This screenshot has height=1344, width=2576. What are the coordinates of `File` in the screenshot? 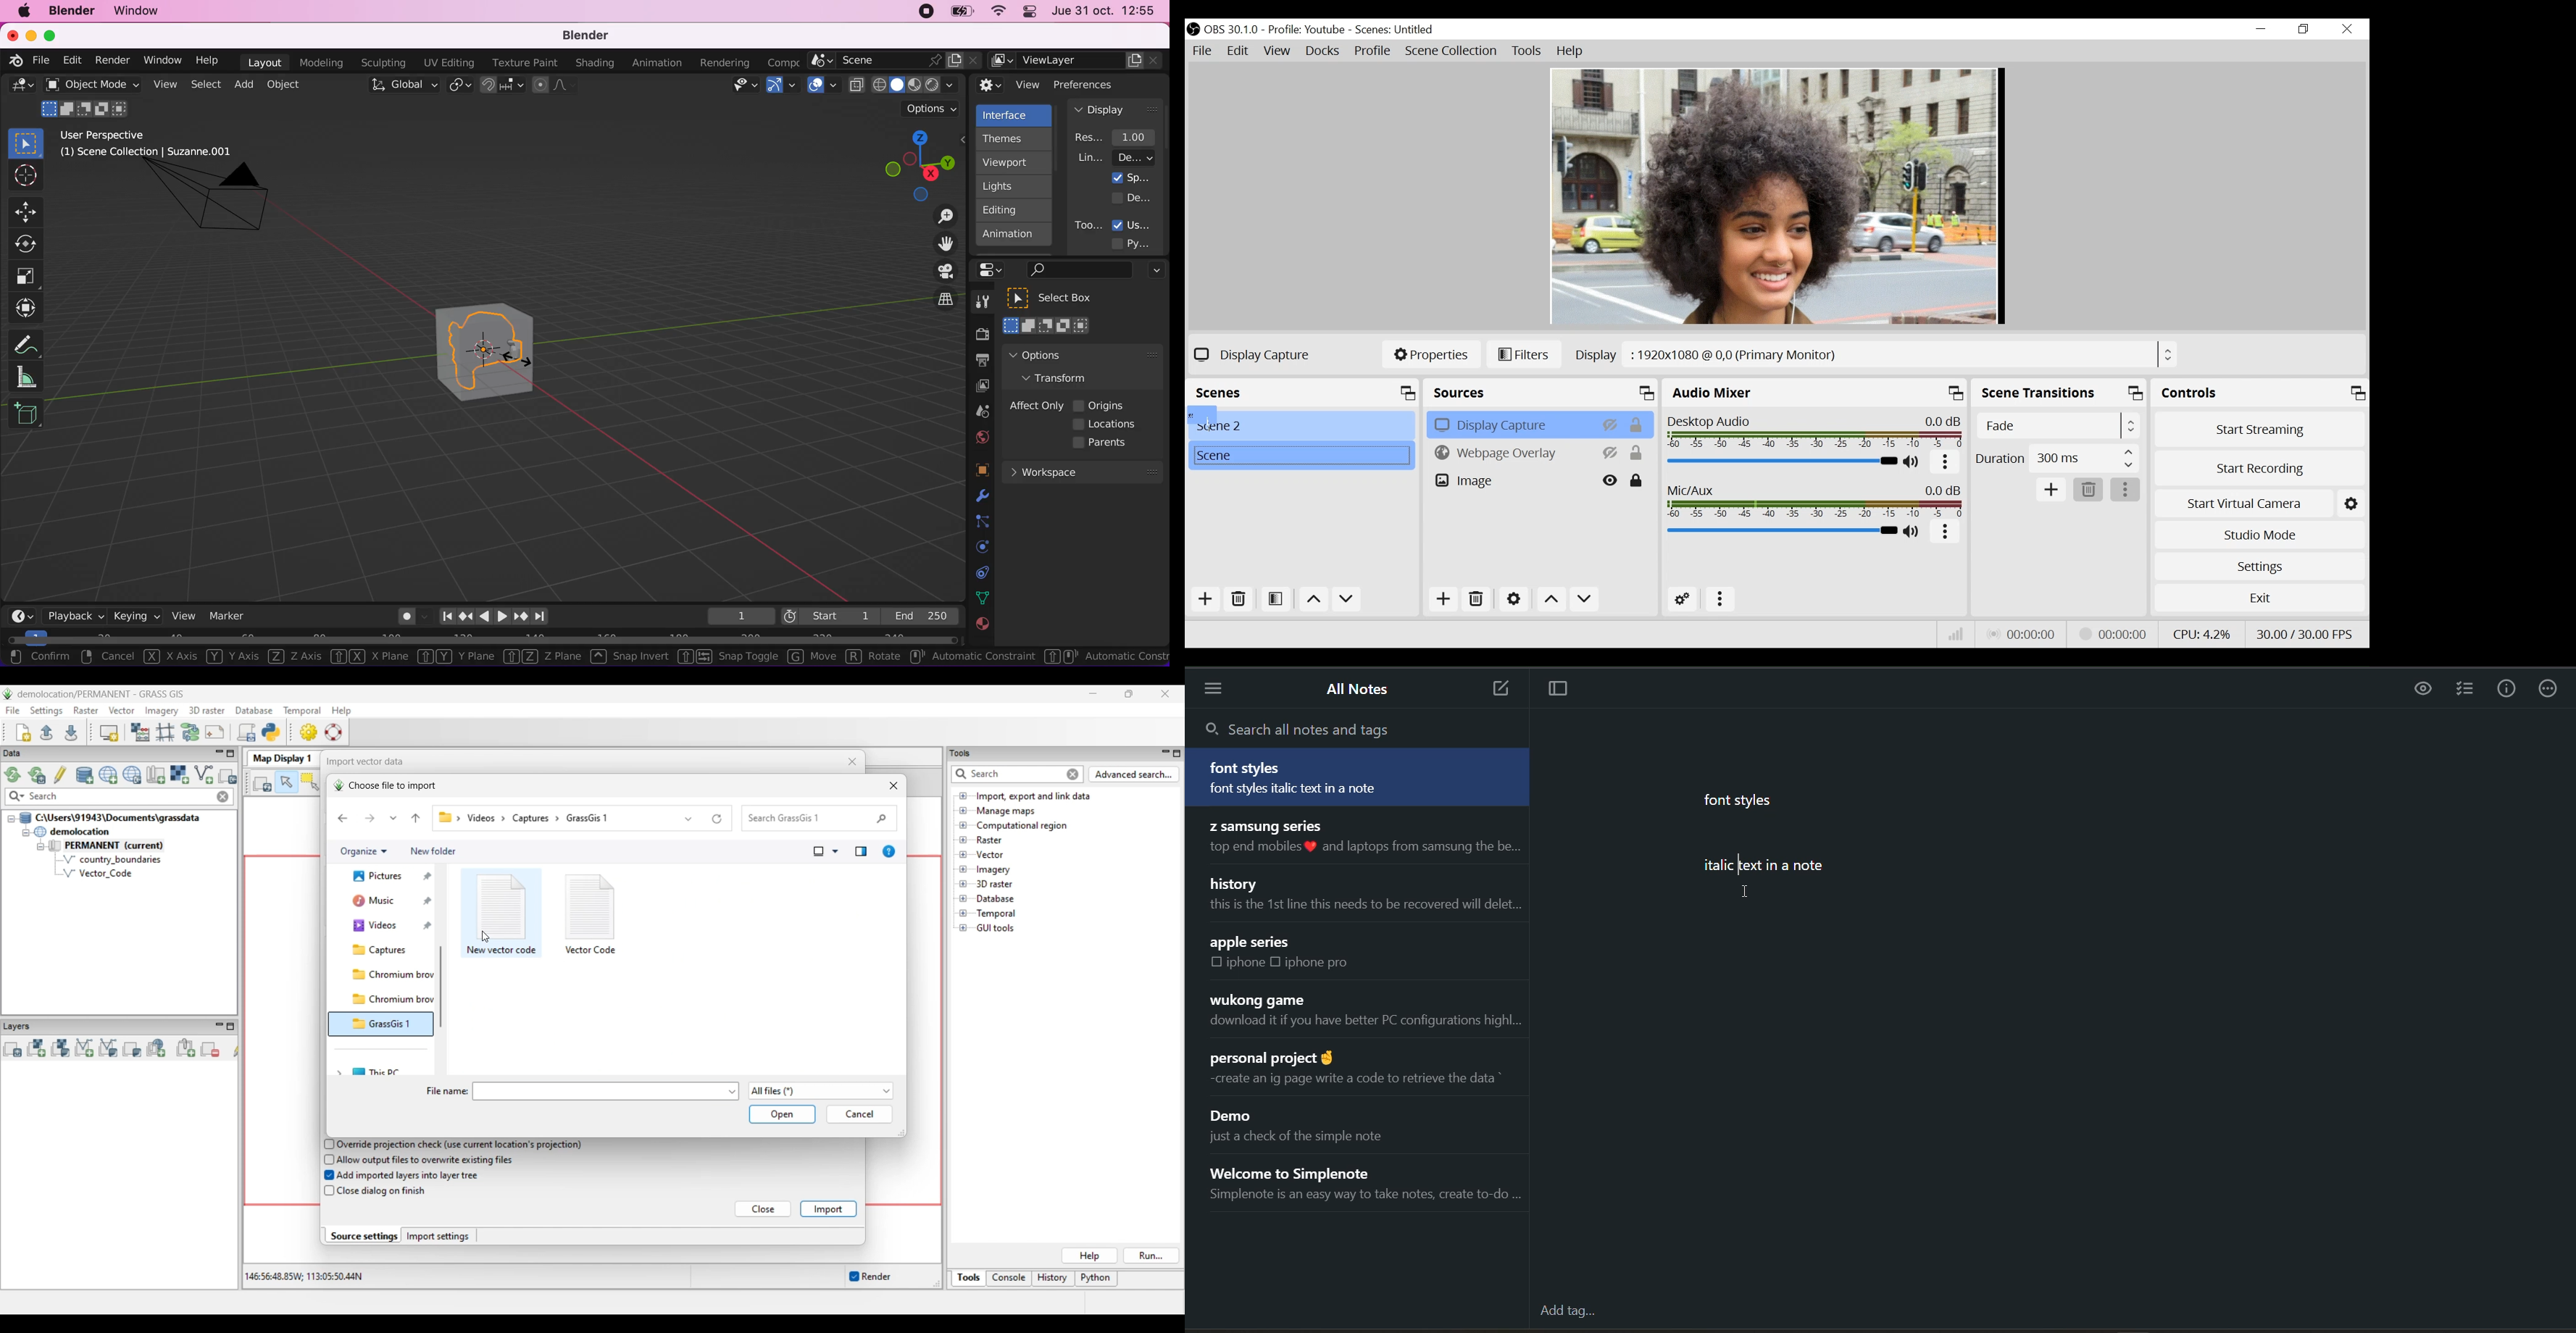 It's located at (1204, 51).